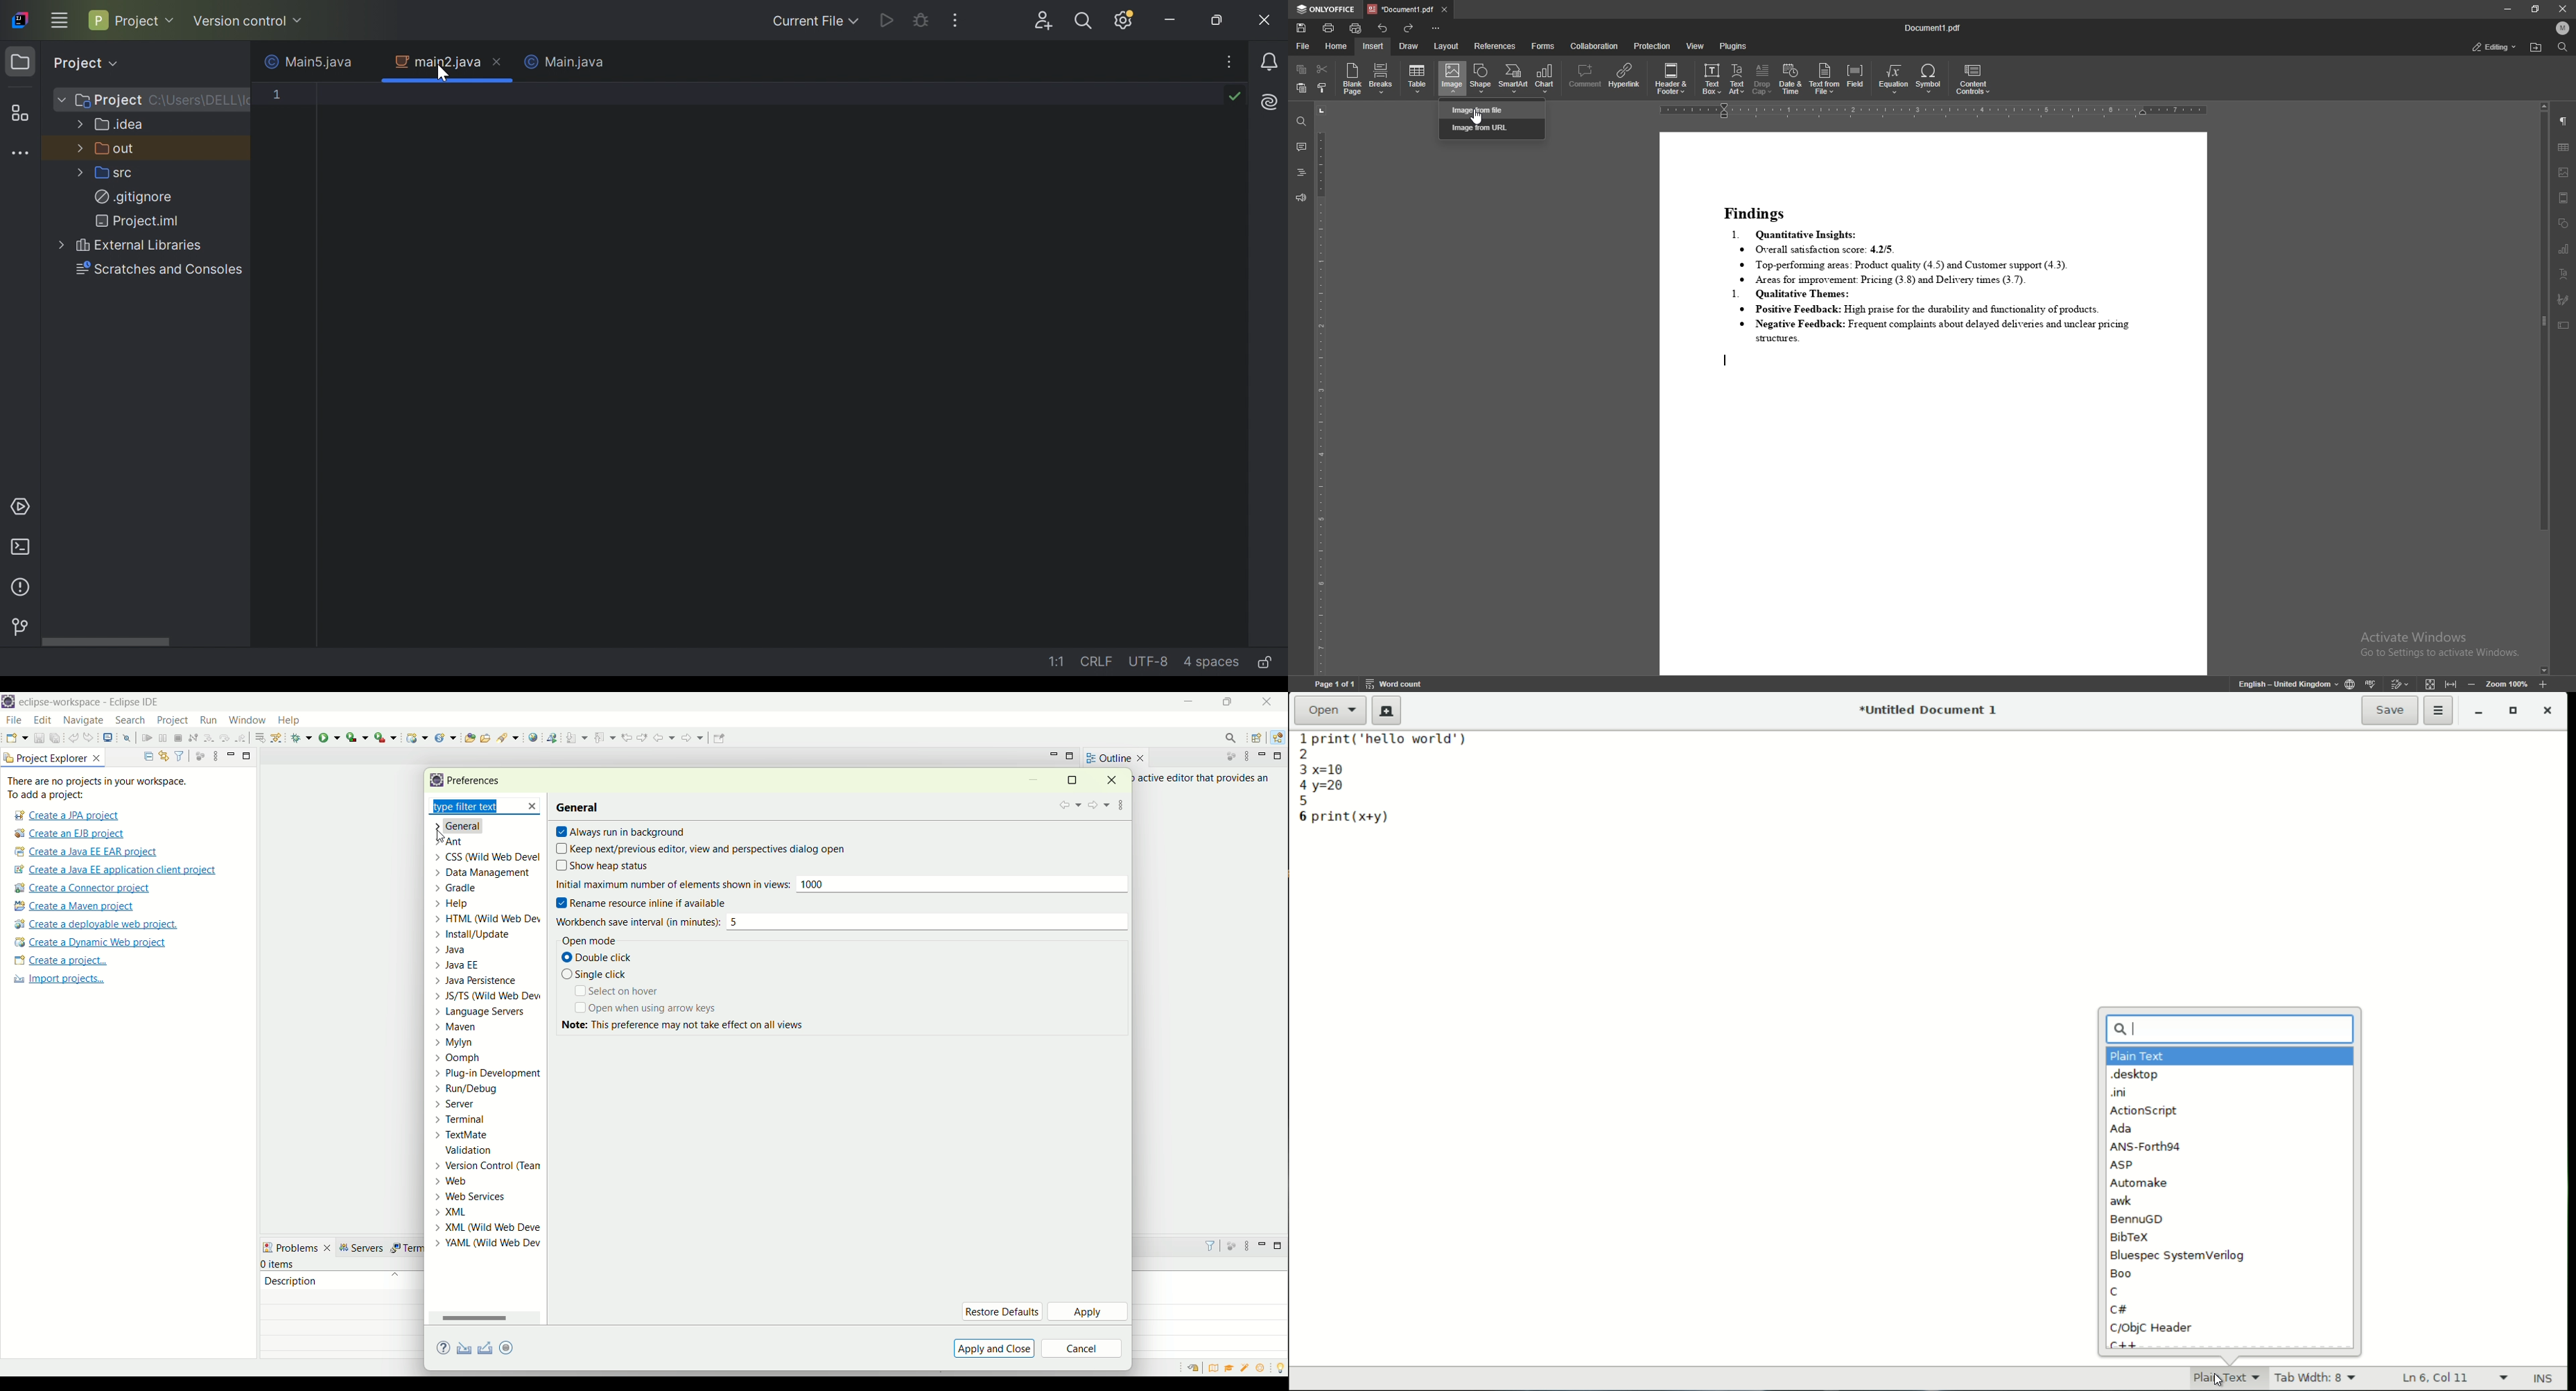  I want to click on awk, so click(2123, 1201).